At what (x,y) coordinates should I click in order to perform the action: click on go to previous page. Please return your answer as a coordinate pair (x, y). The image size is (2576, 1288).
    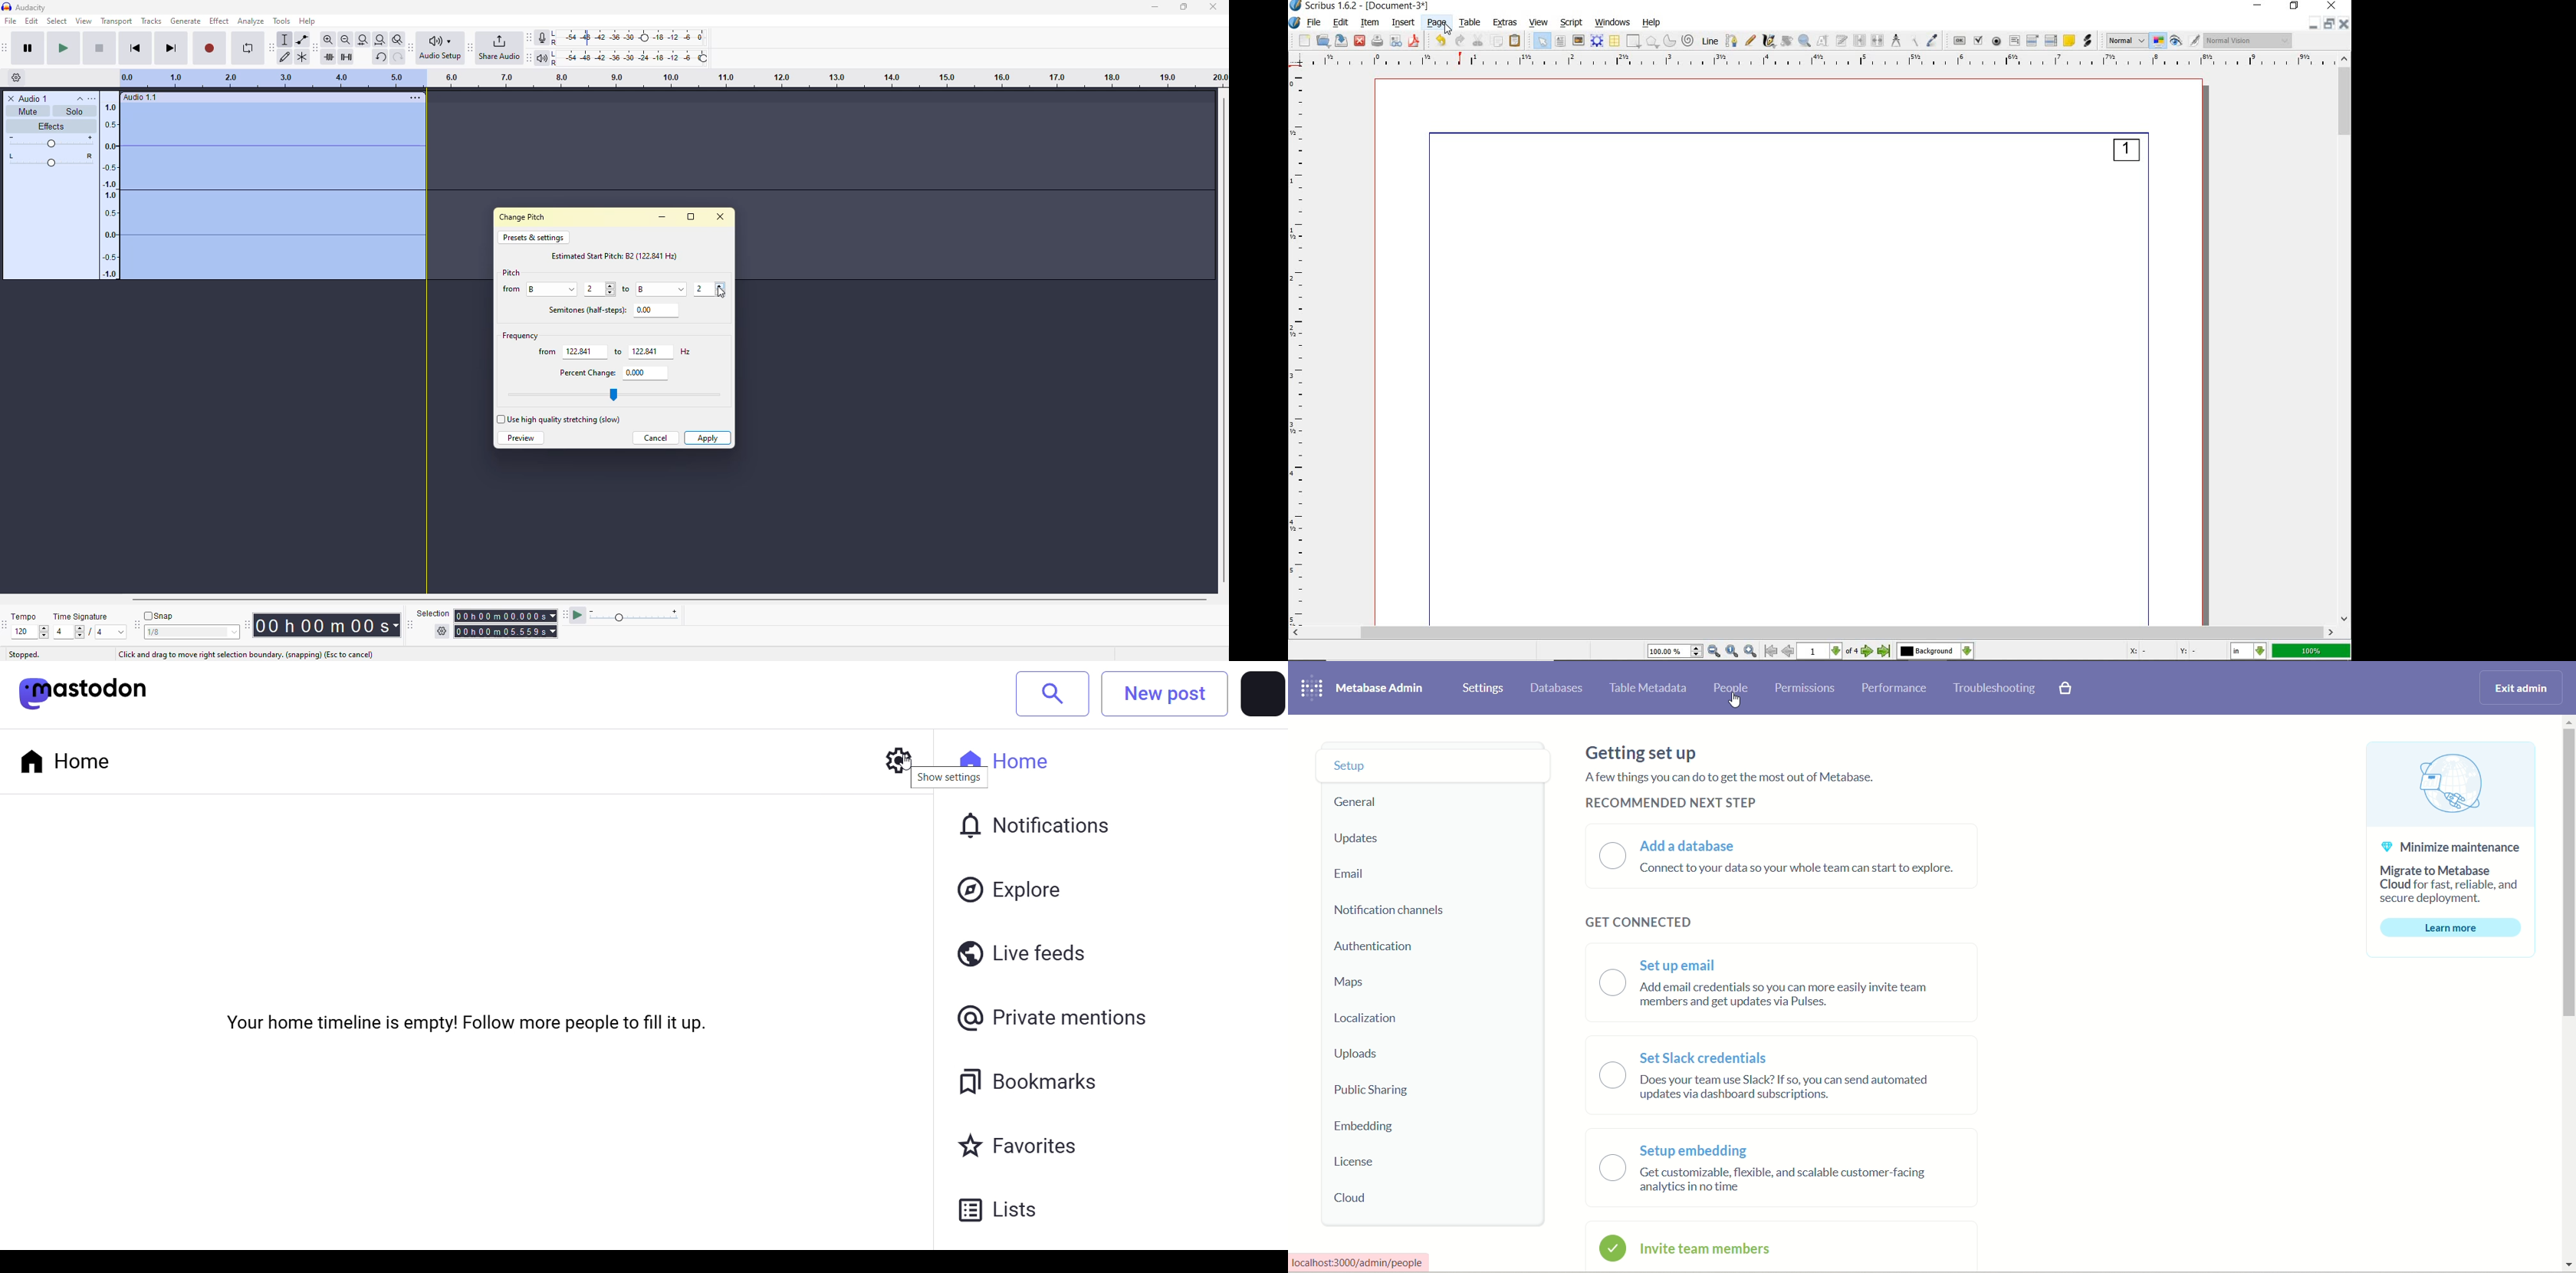
    Looking at the image, I should click on (1789, 652).